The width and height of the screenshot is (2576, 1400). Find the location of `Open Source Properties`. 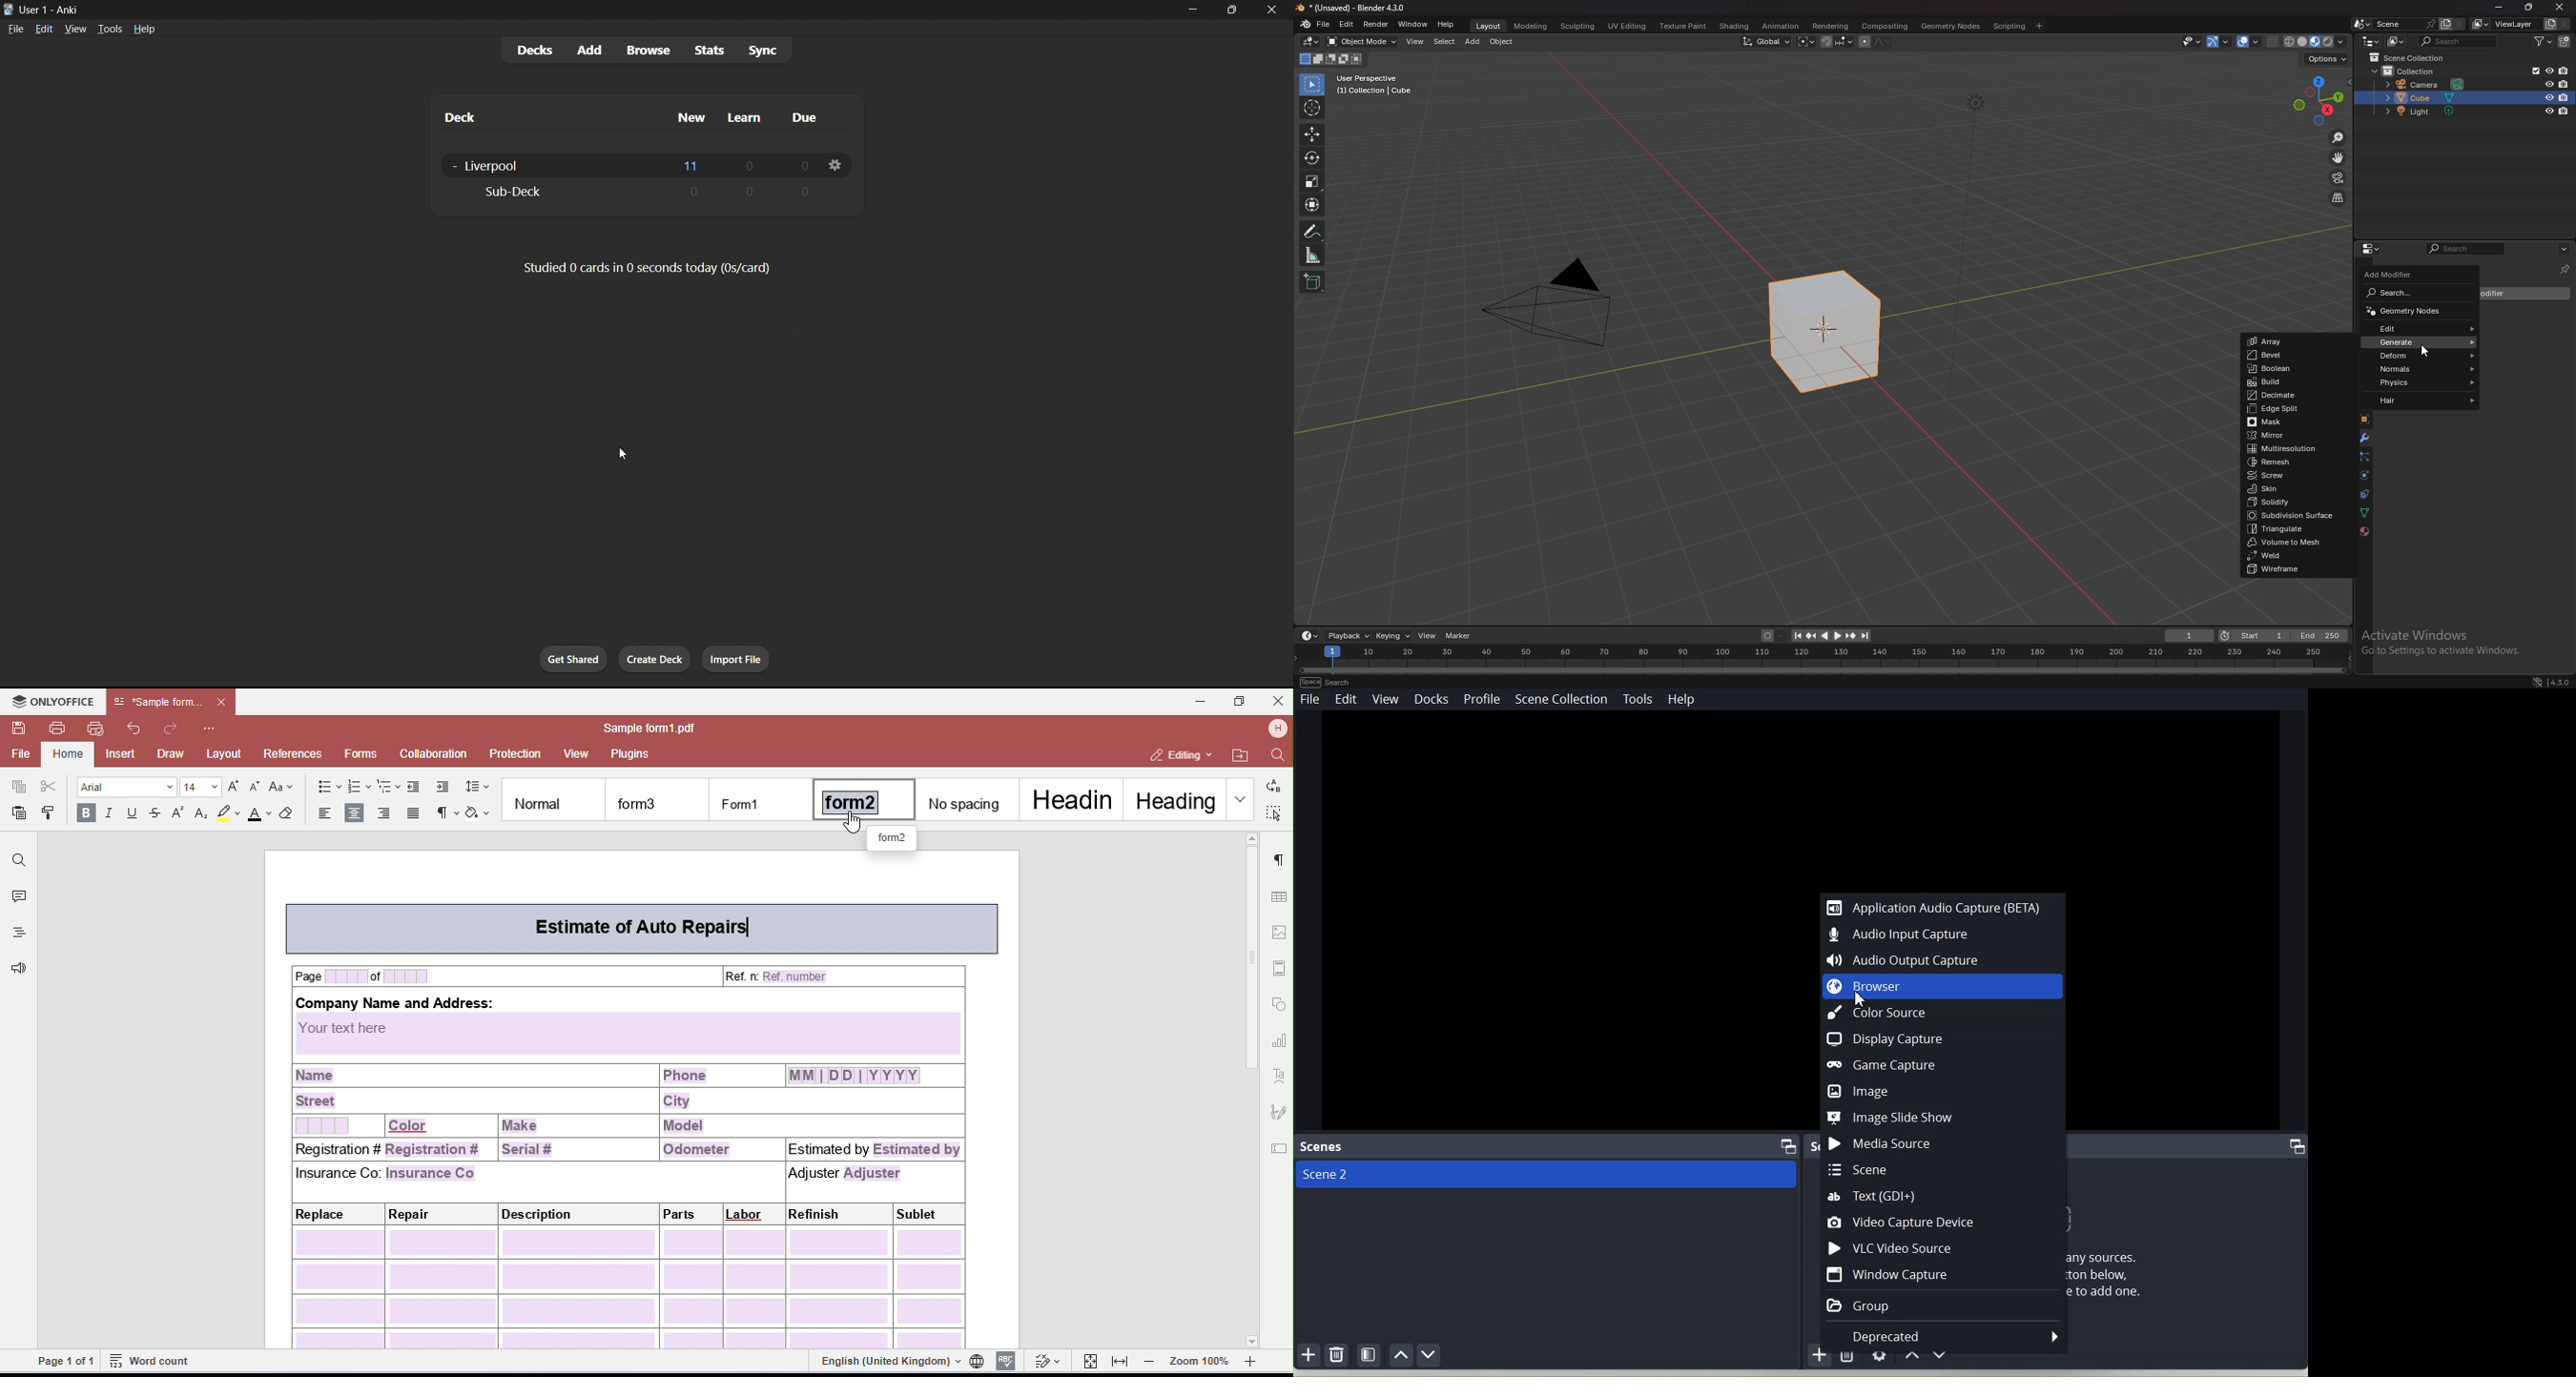

Open Source Properties is located at coordinates (1880, 1358).